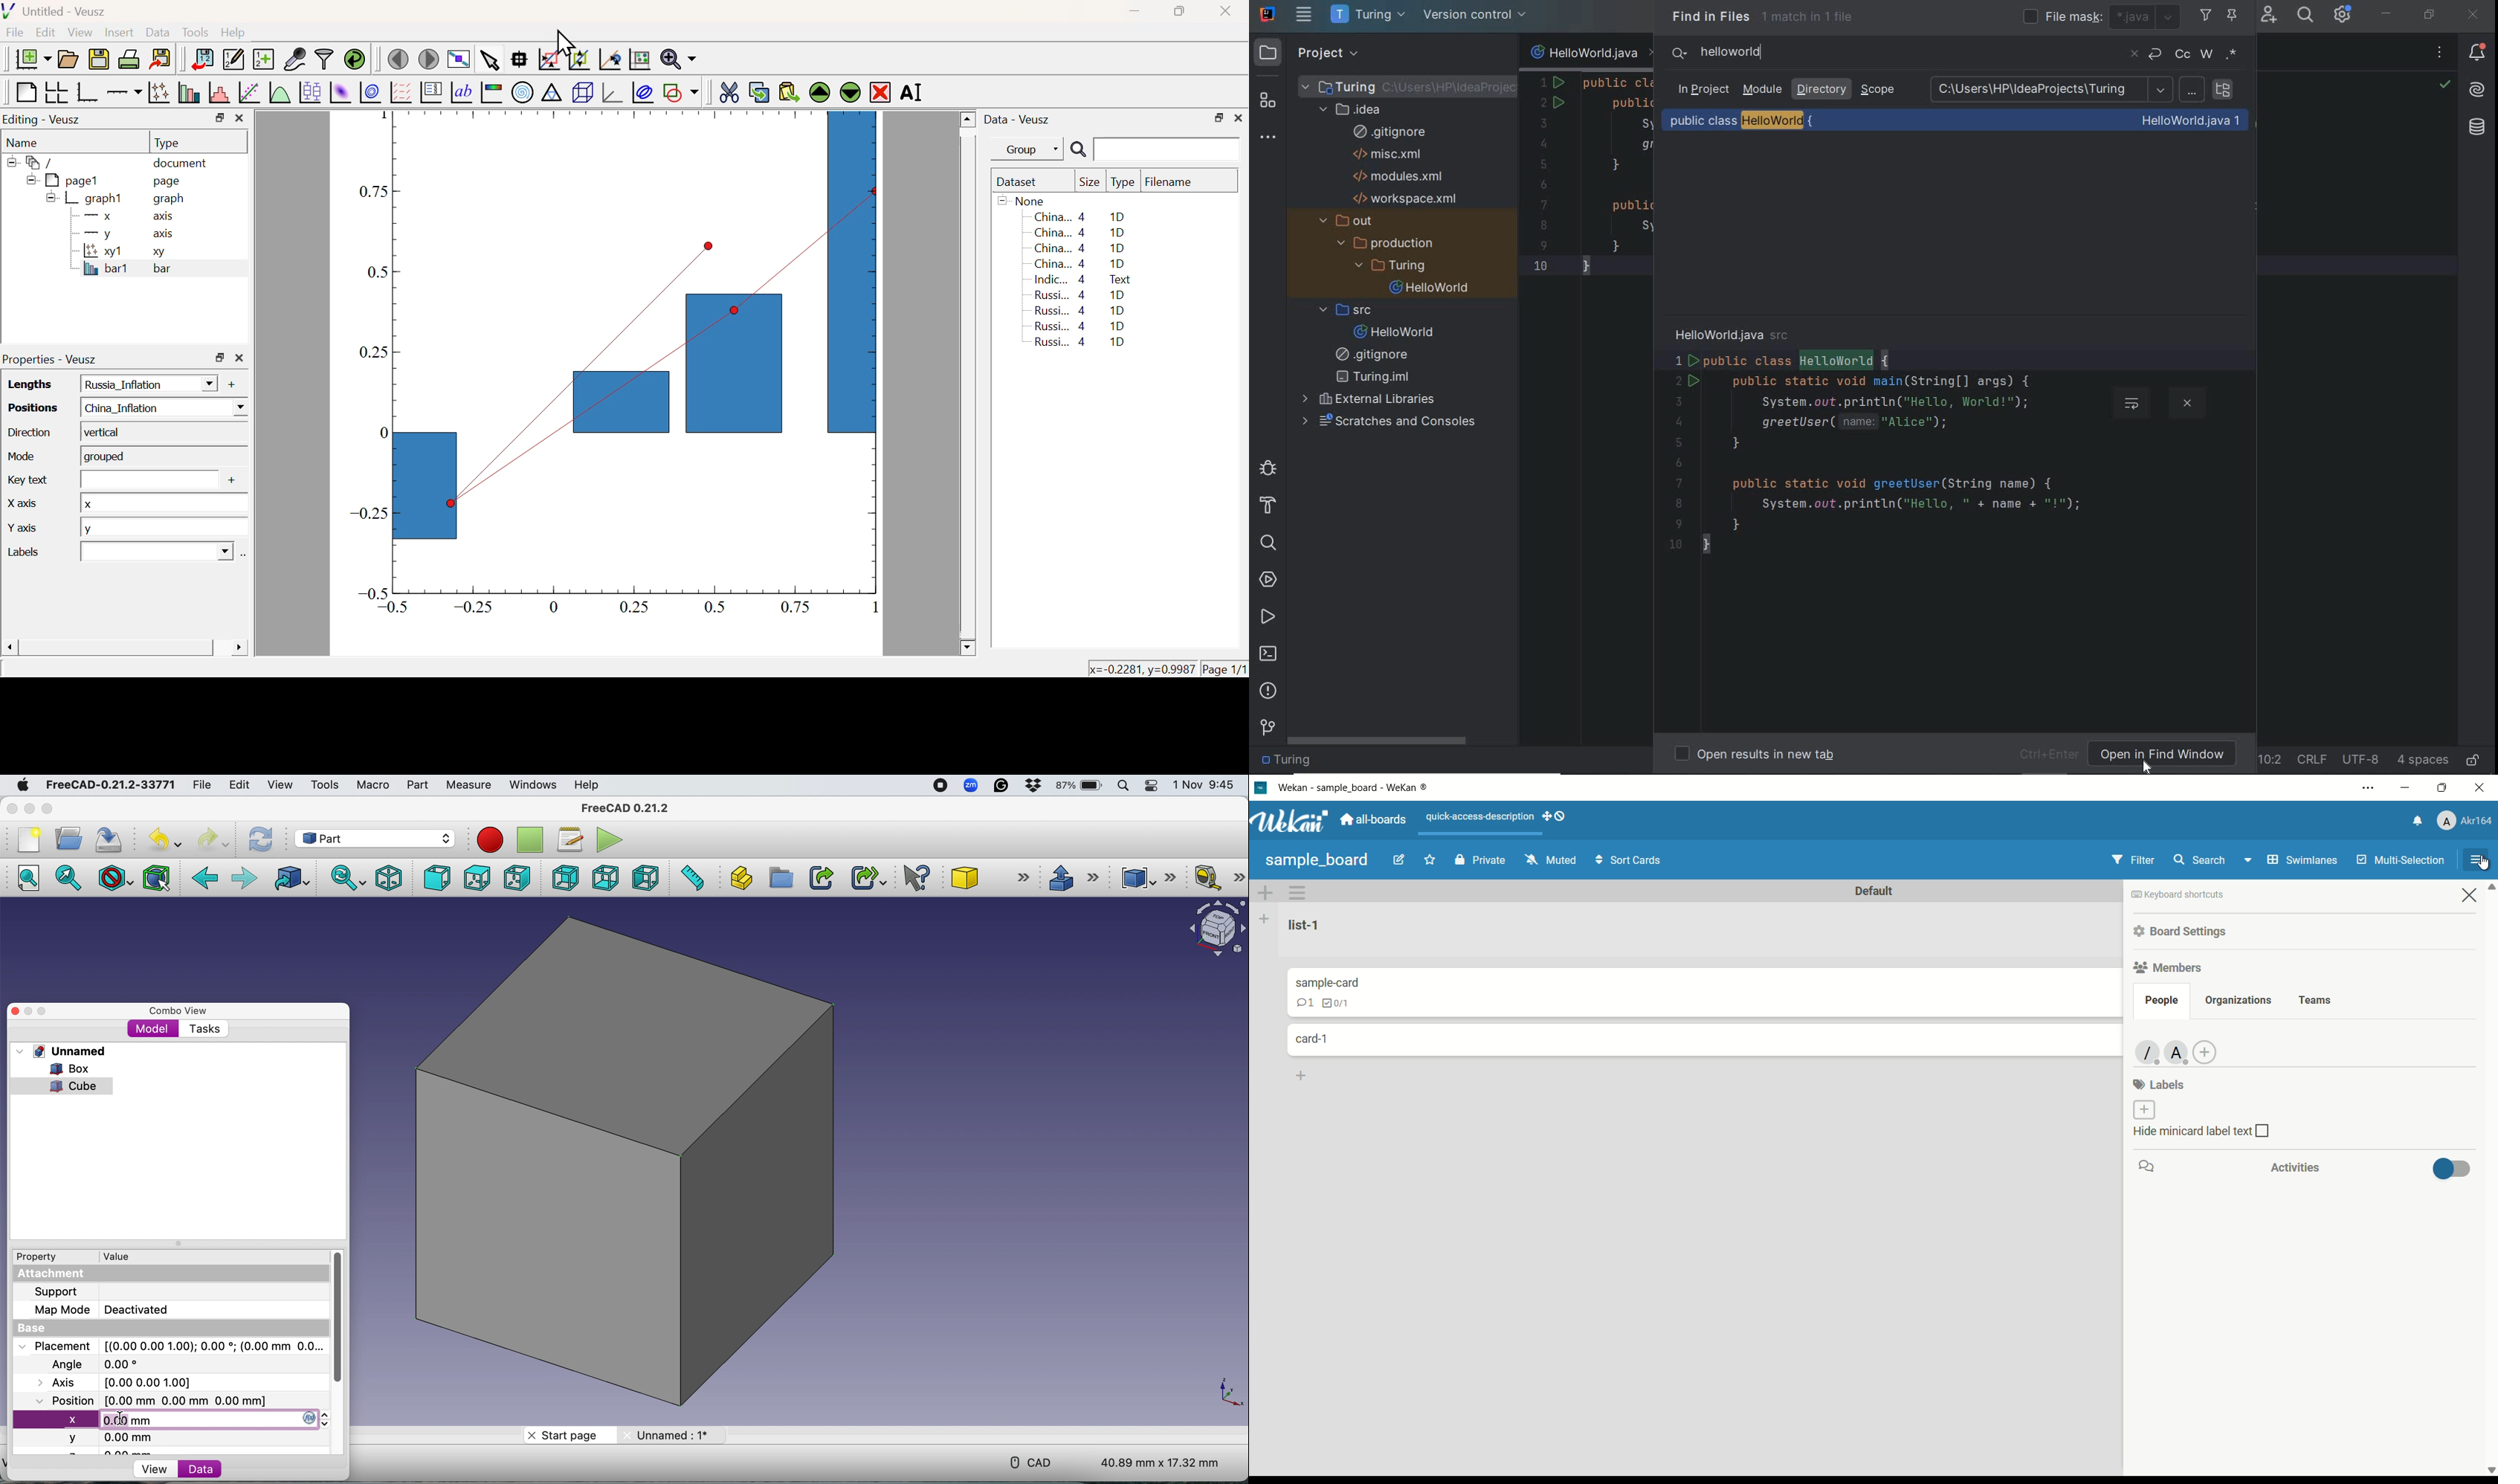 Image resolution: width=2520 pixels, height=1484 pixels. I want to click on structure, so click(1270, 102).